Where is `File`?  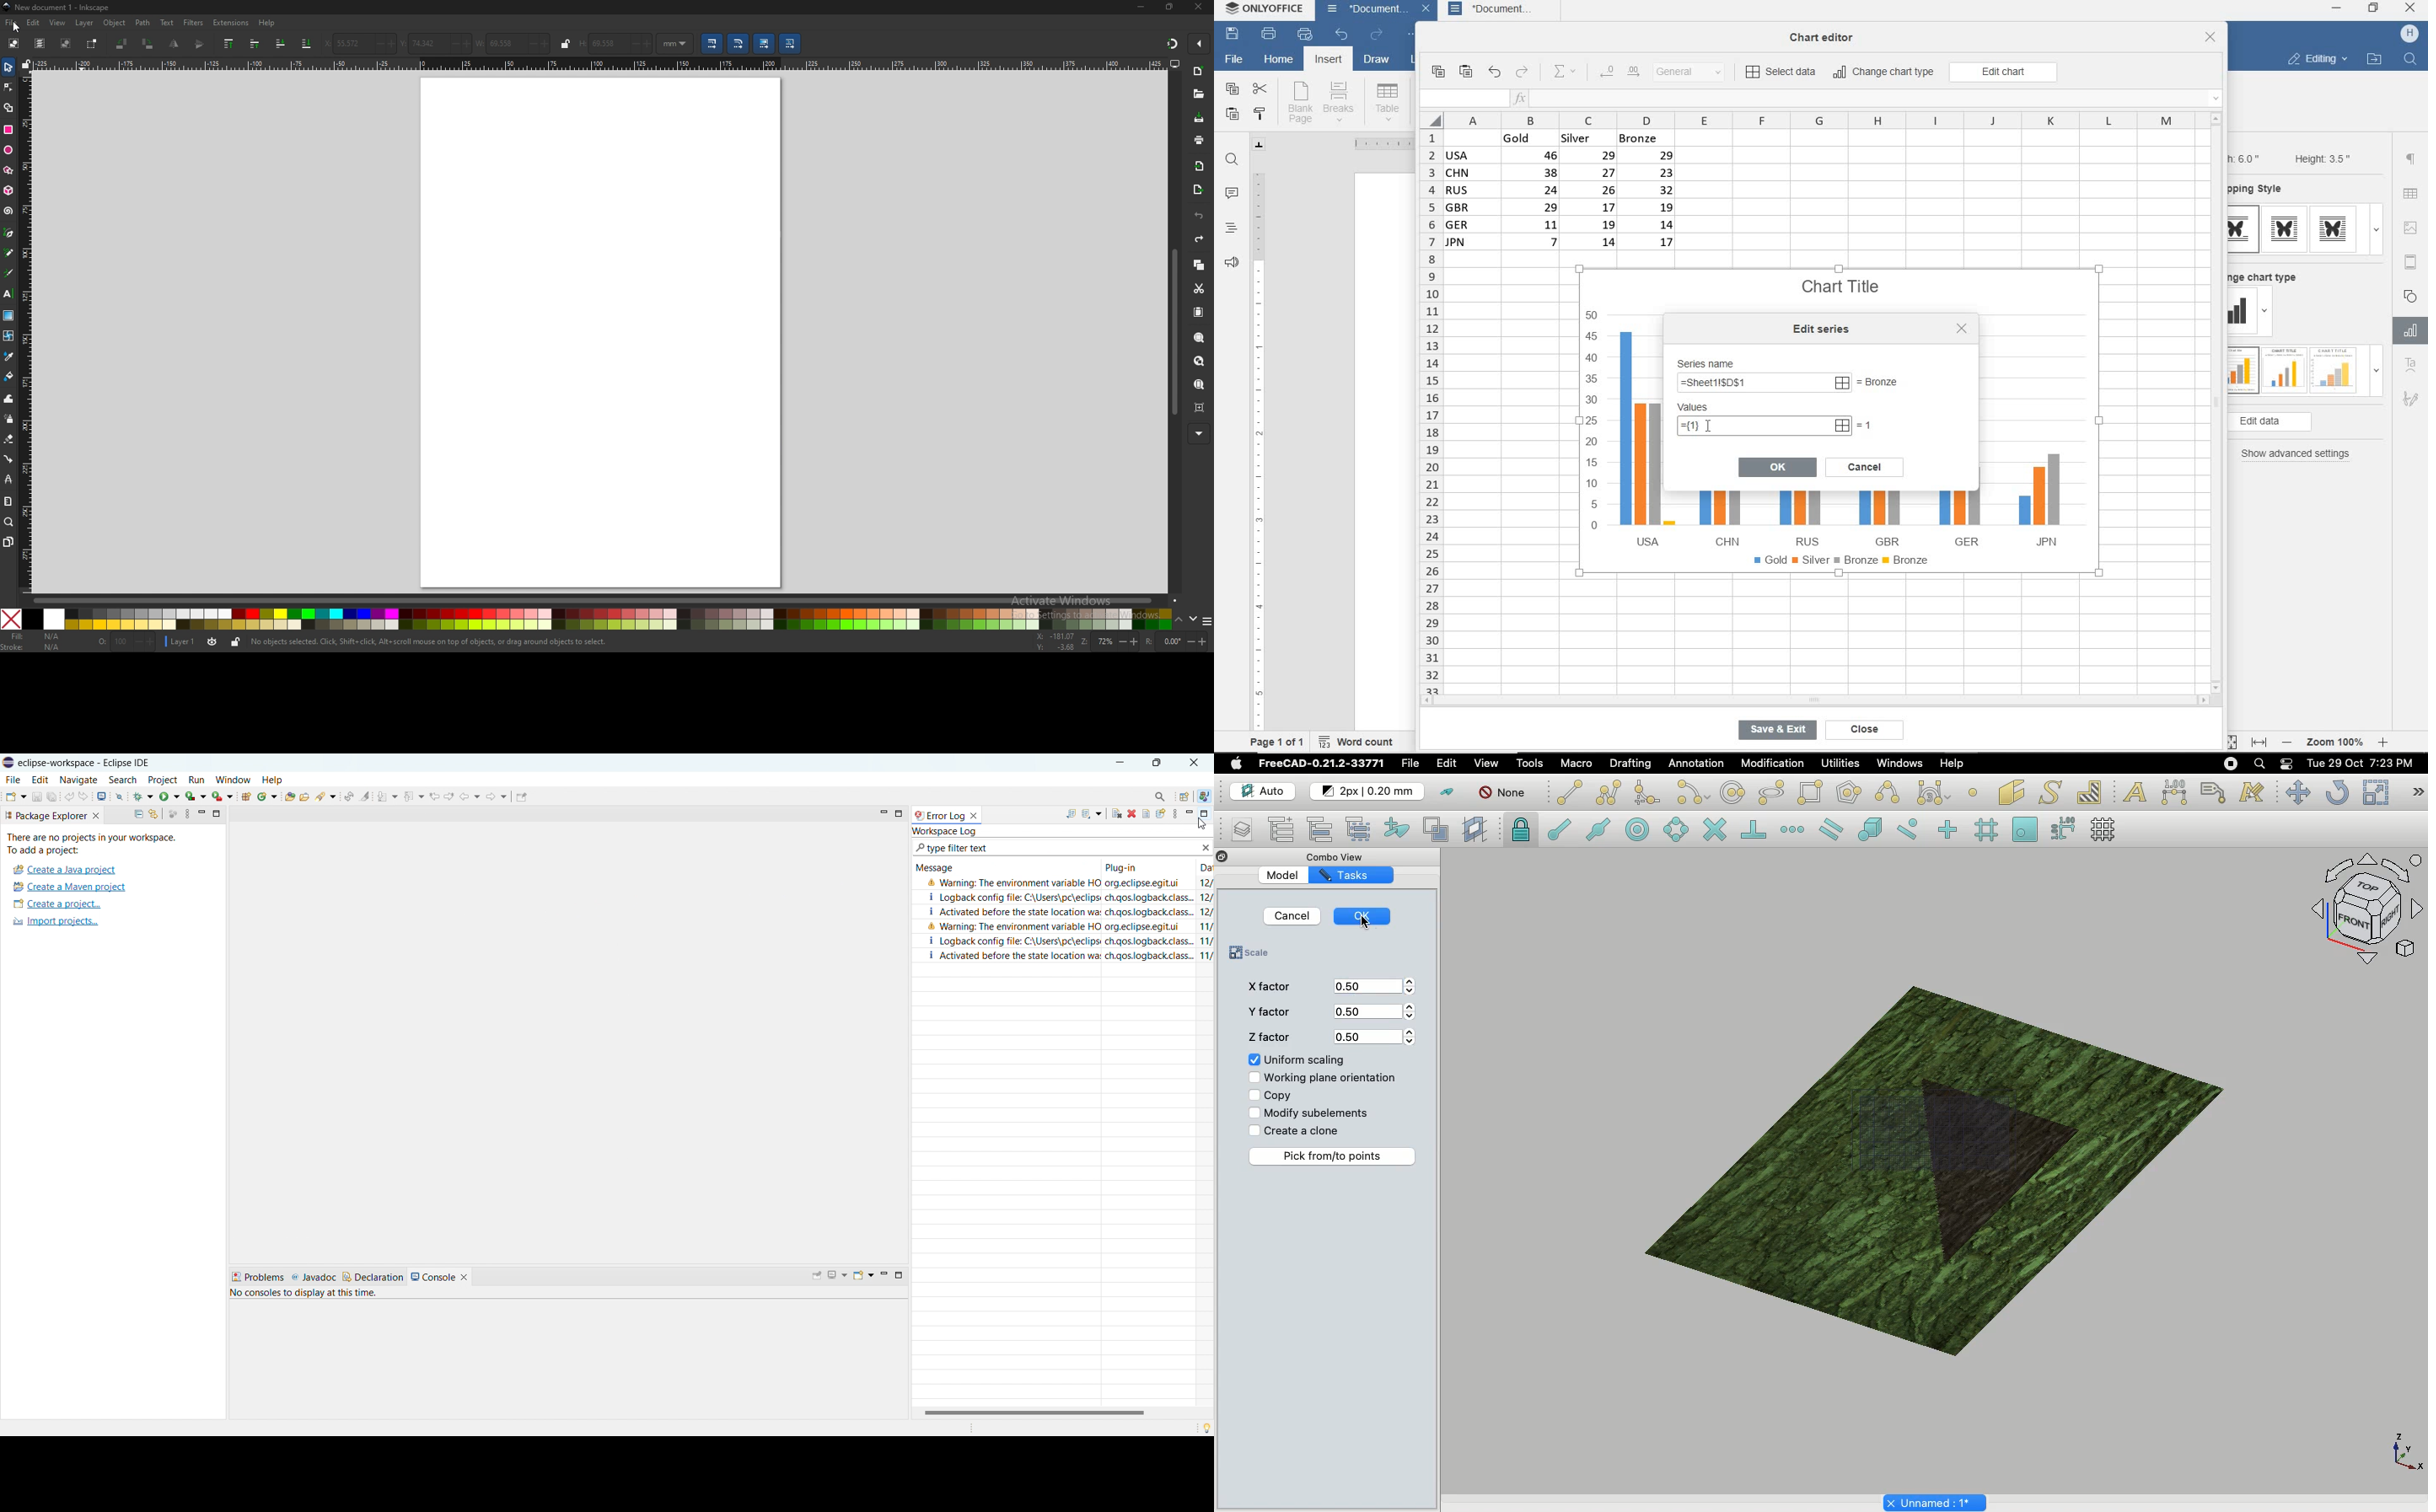
File is located at coordinates (1412, 764).